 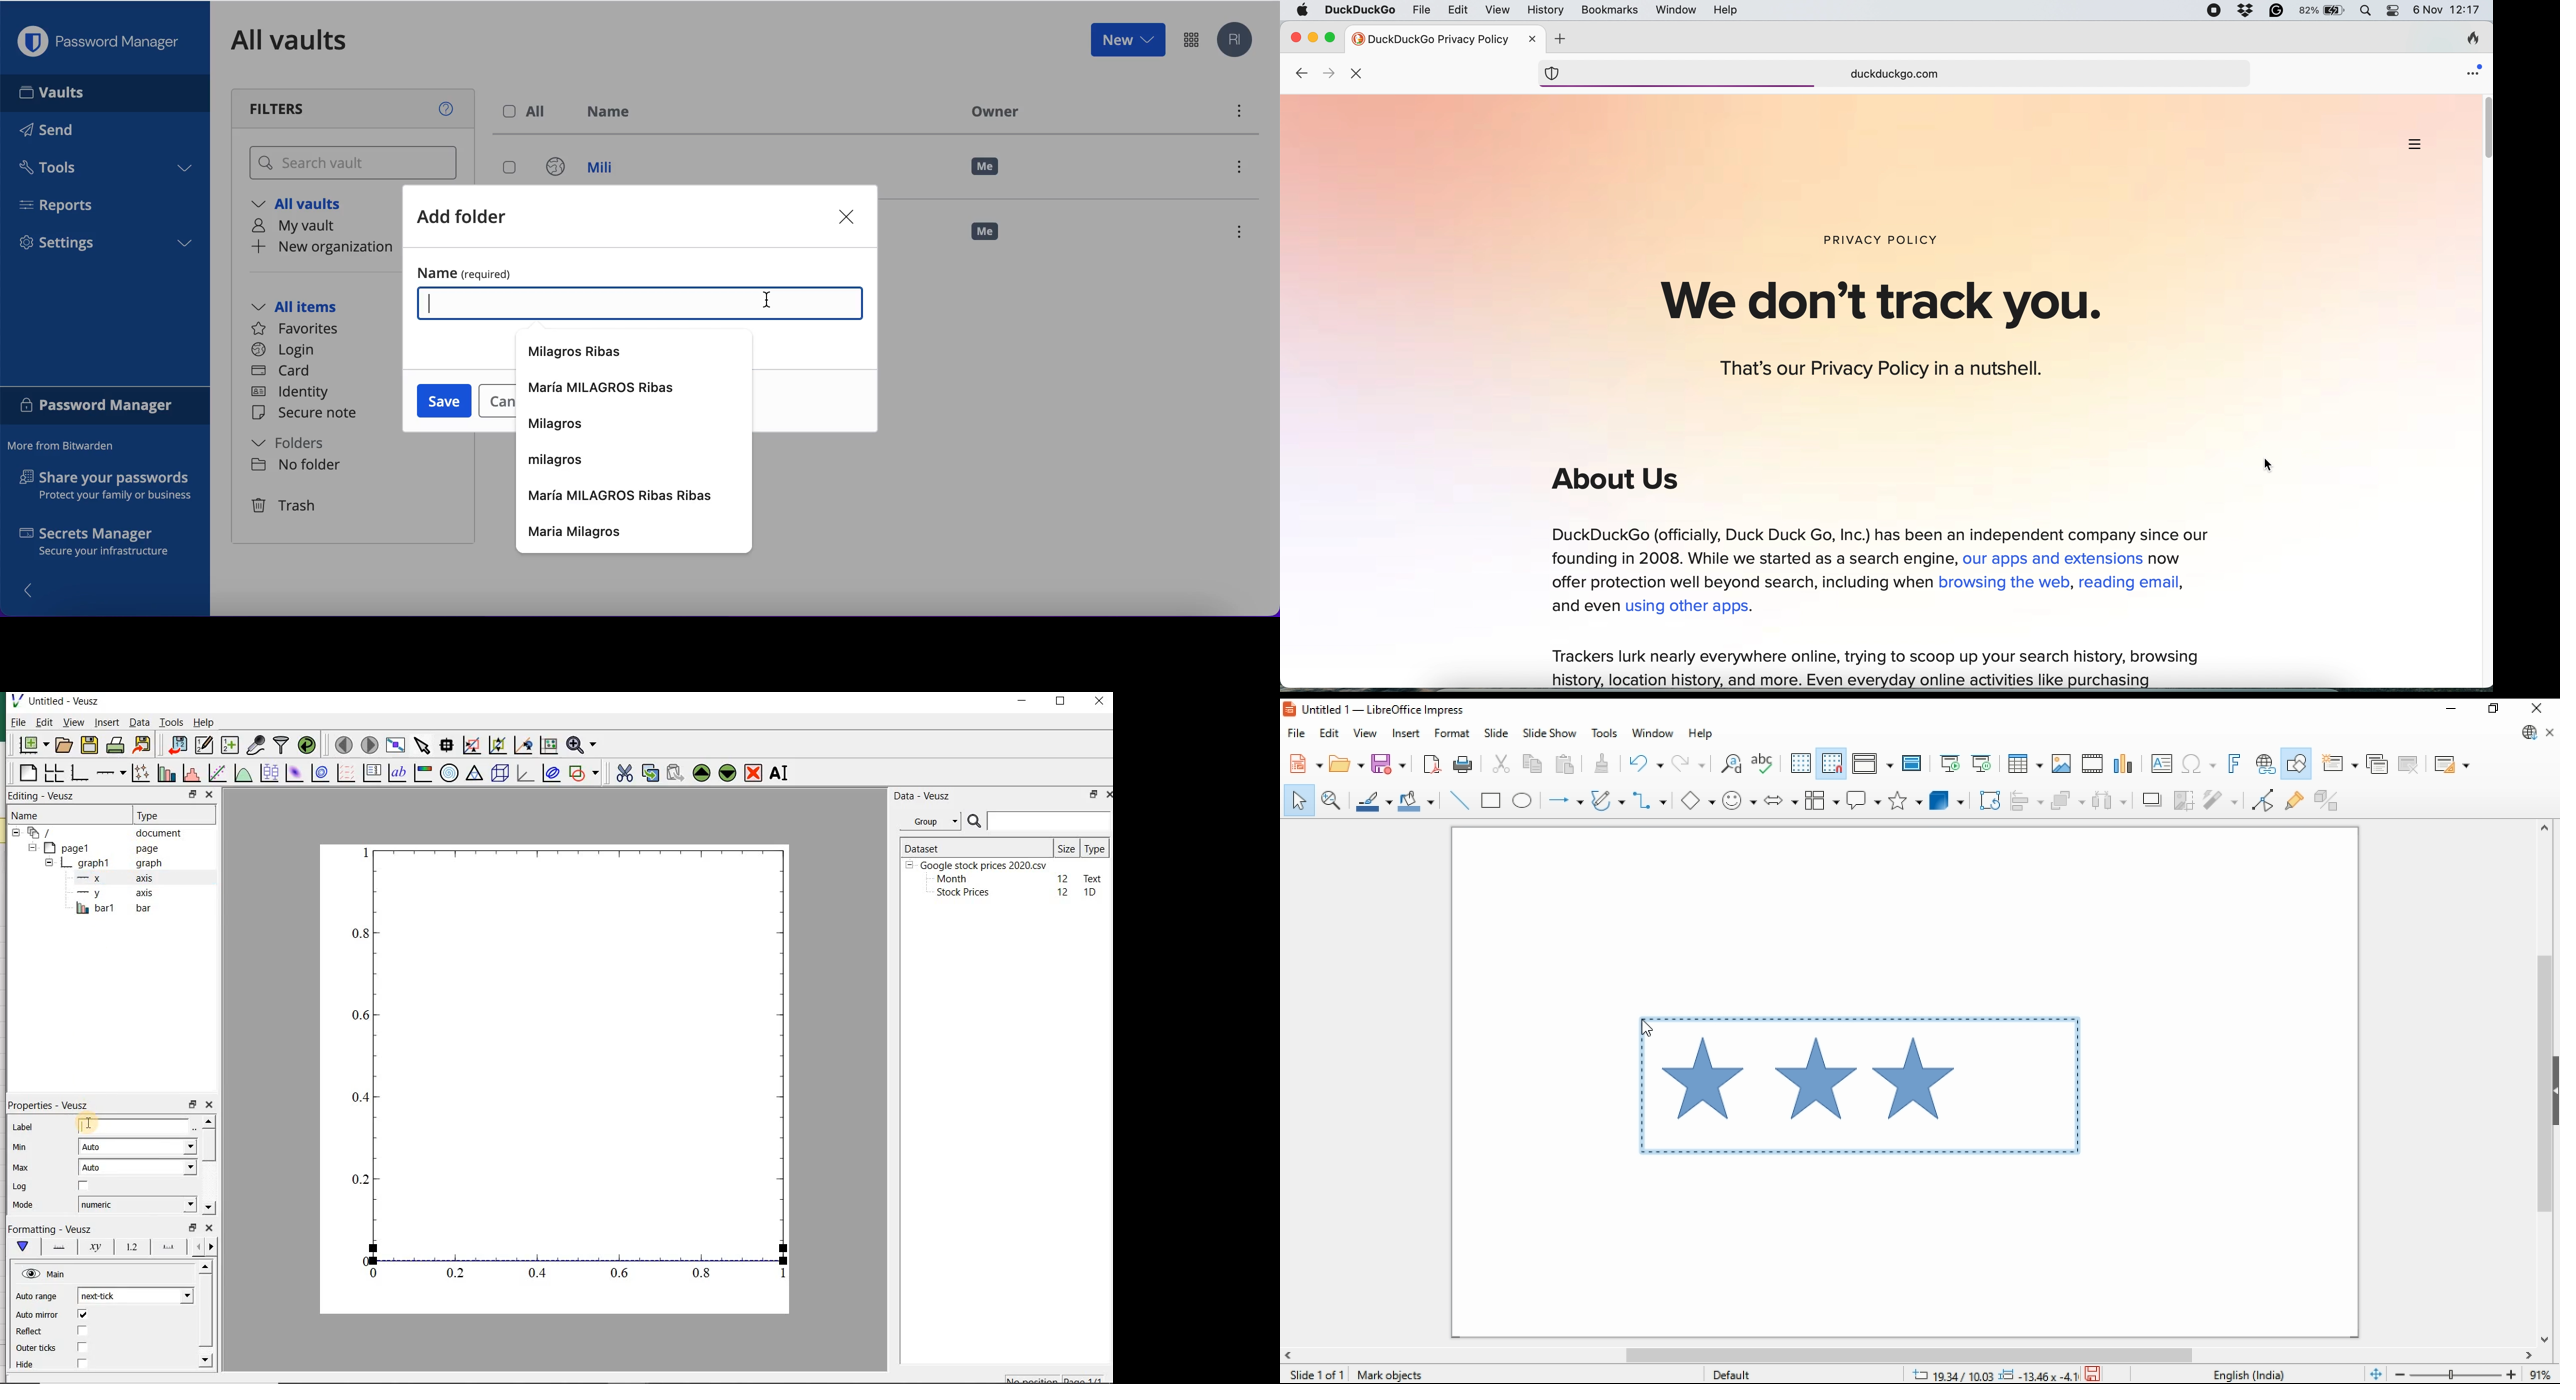 I want to click on axis line, so click(x=56, y=1246).